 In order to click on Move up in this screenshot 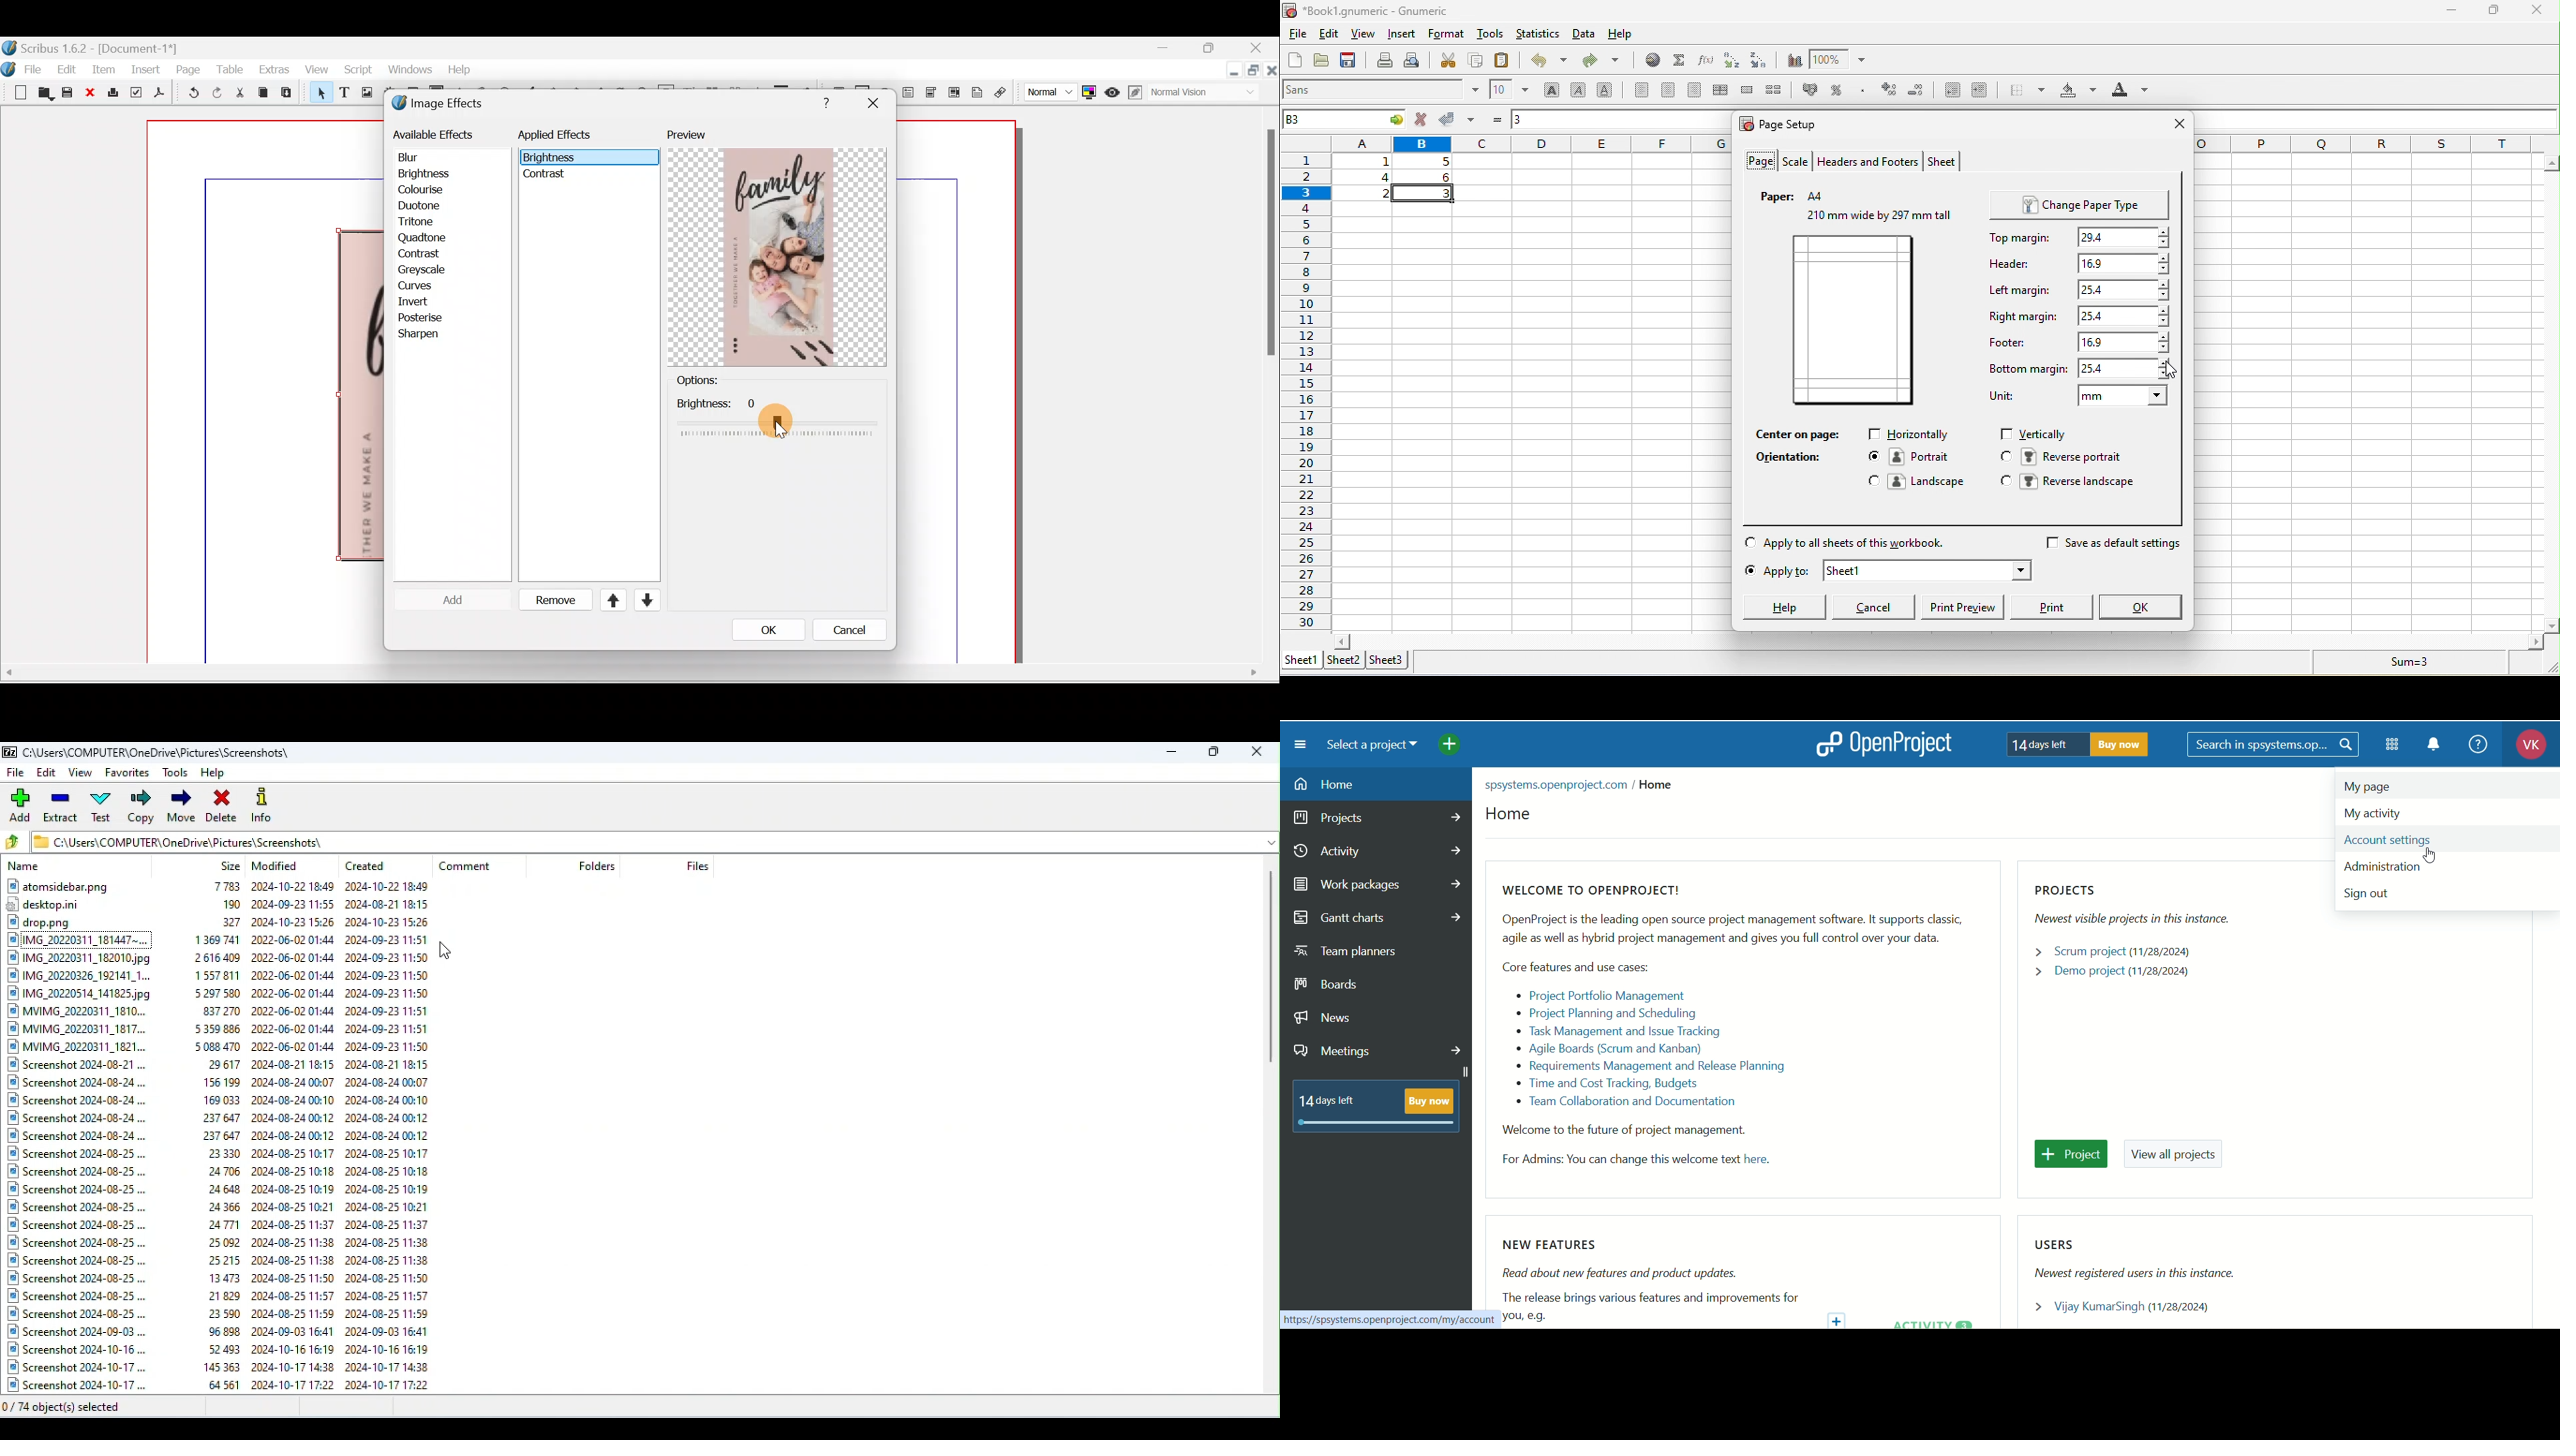, I will do `click(607, 600)`.